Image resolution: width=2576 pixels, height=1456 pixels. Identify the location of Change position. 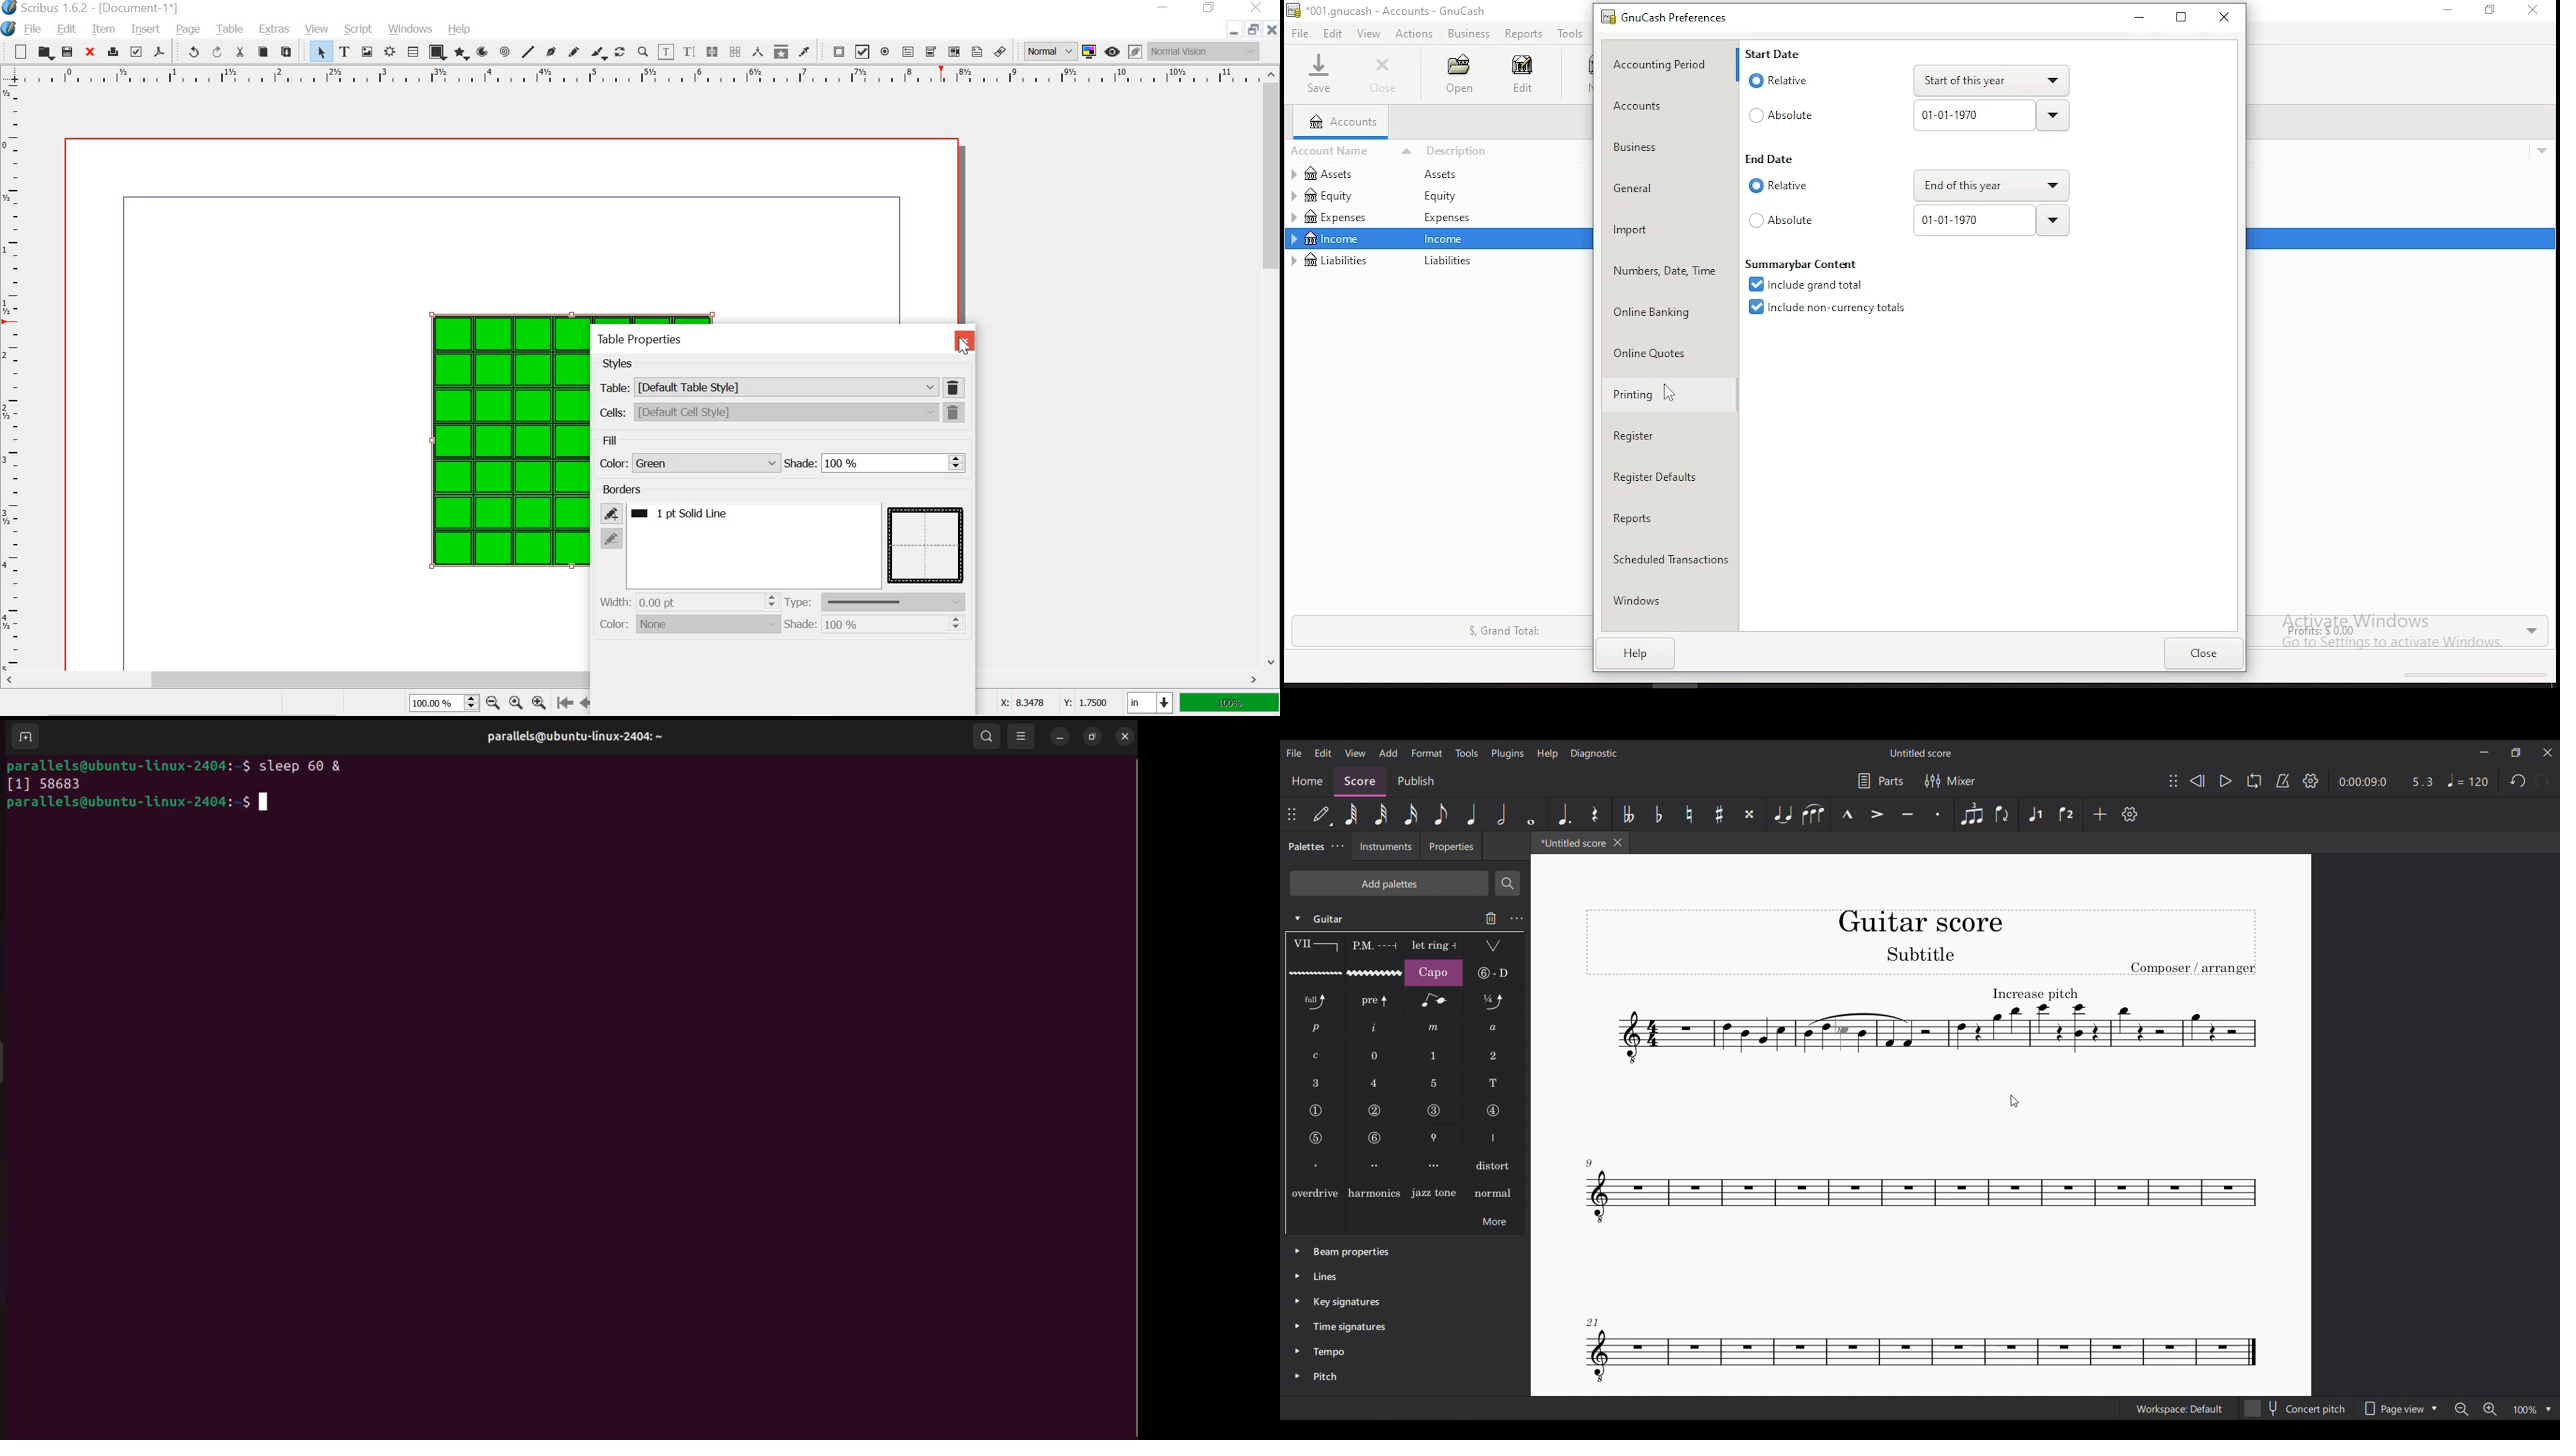
(2173, 781).